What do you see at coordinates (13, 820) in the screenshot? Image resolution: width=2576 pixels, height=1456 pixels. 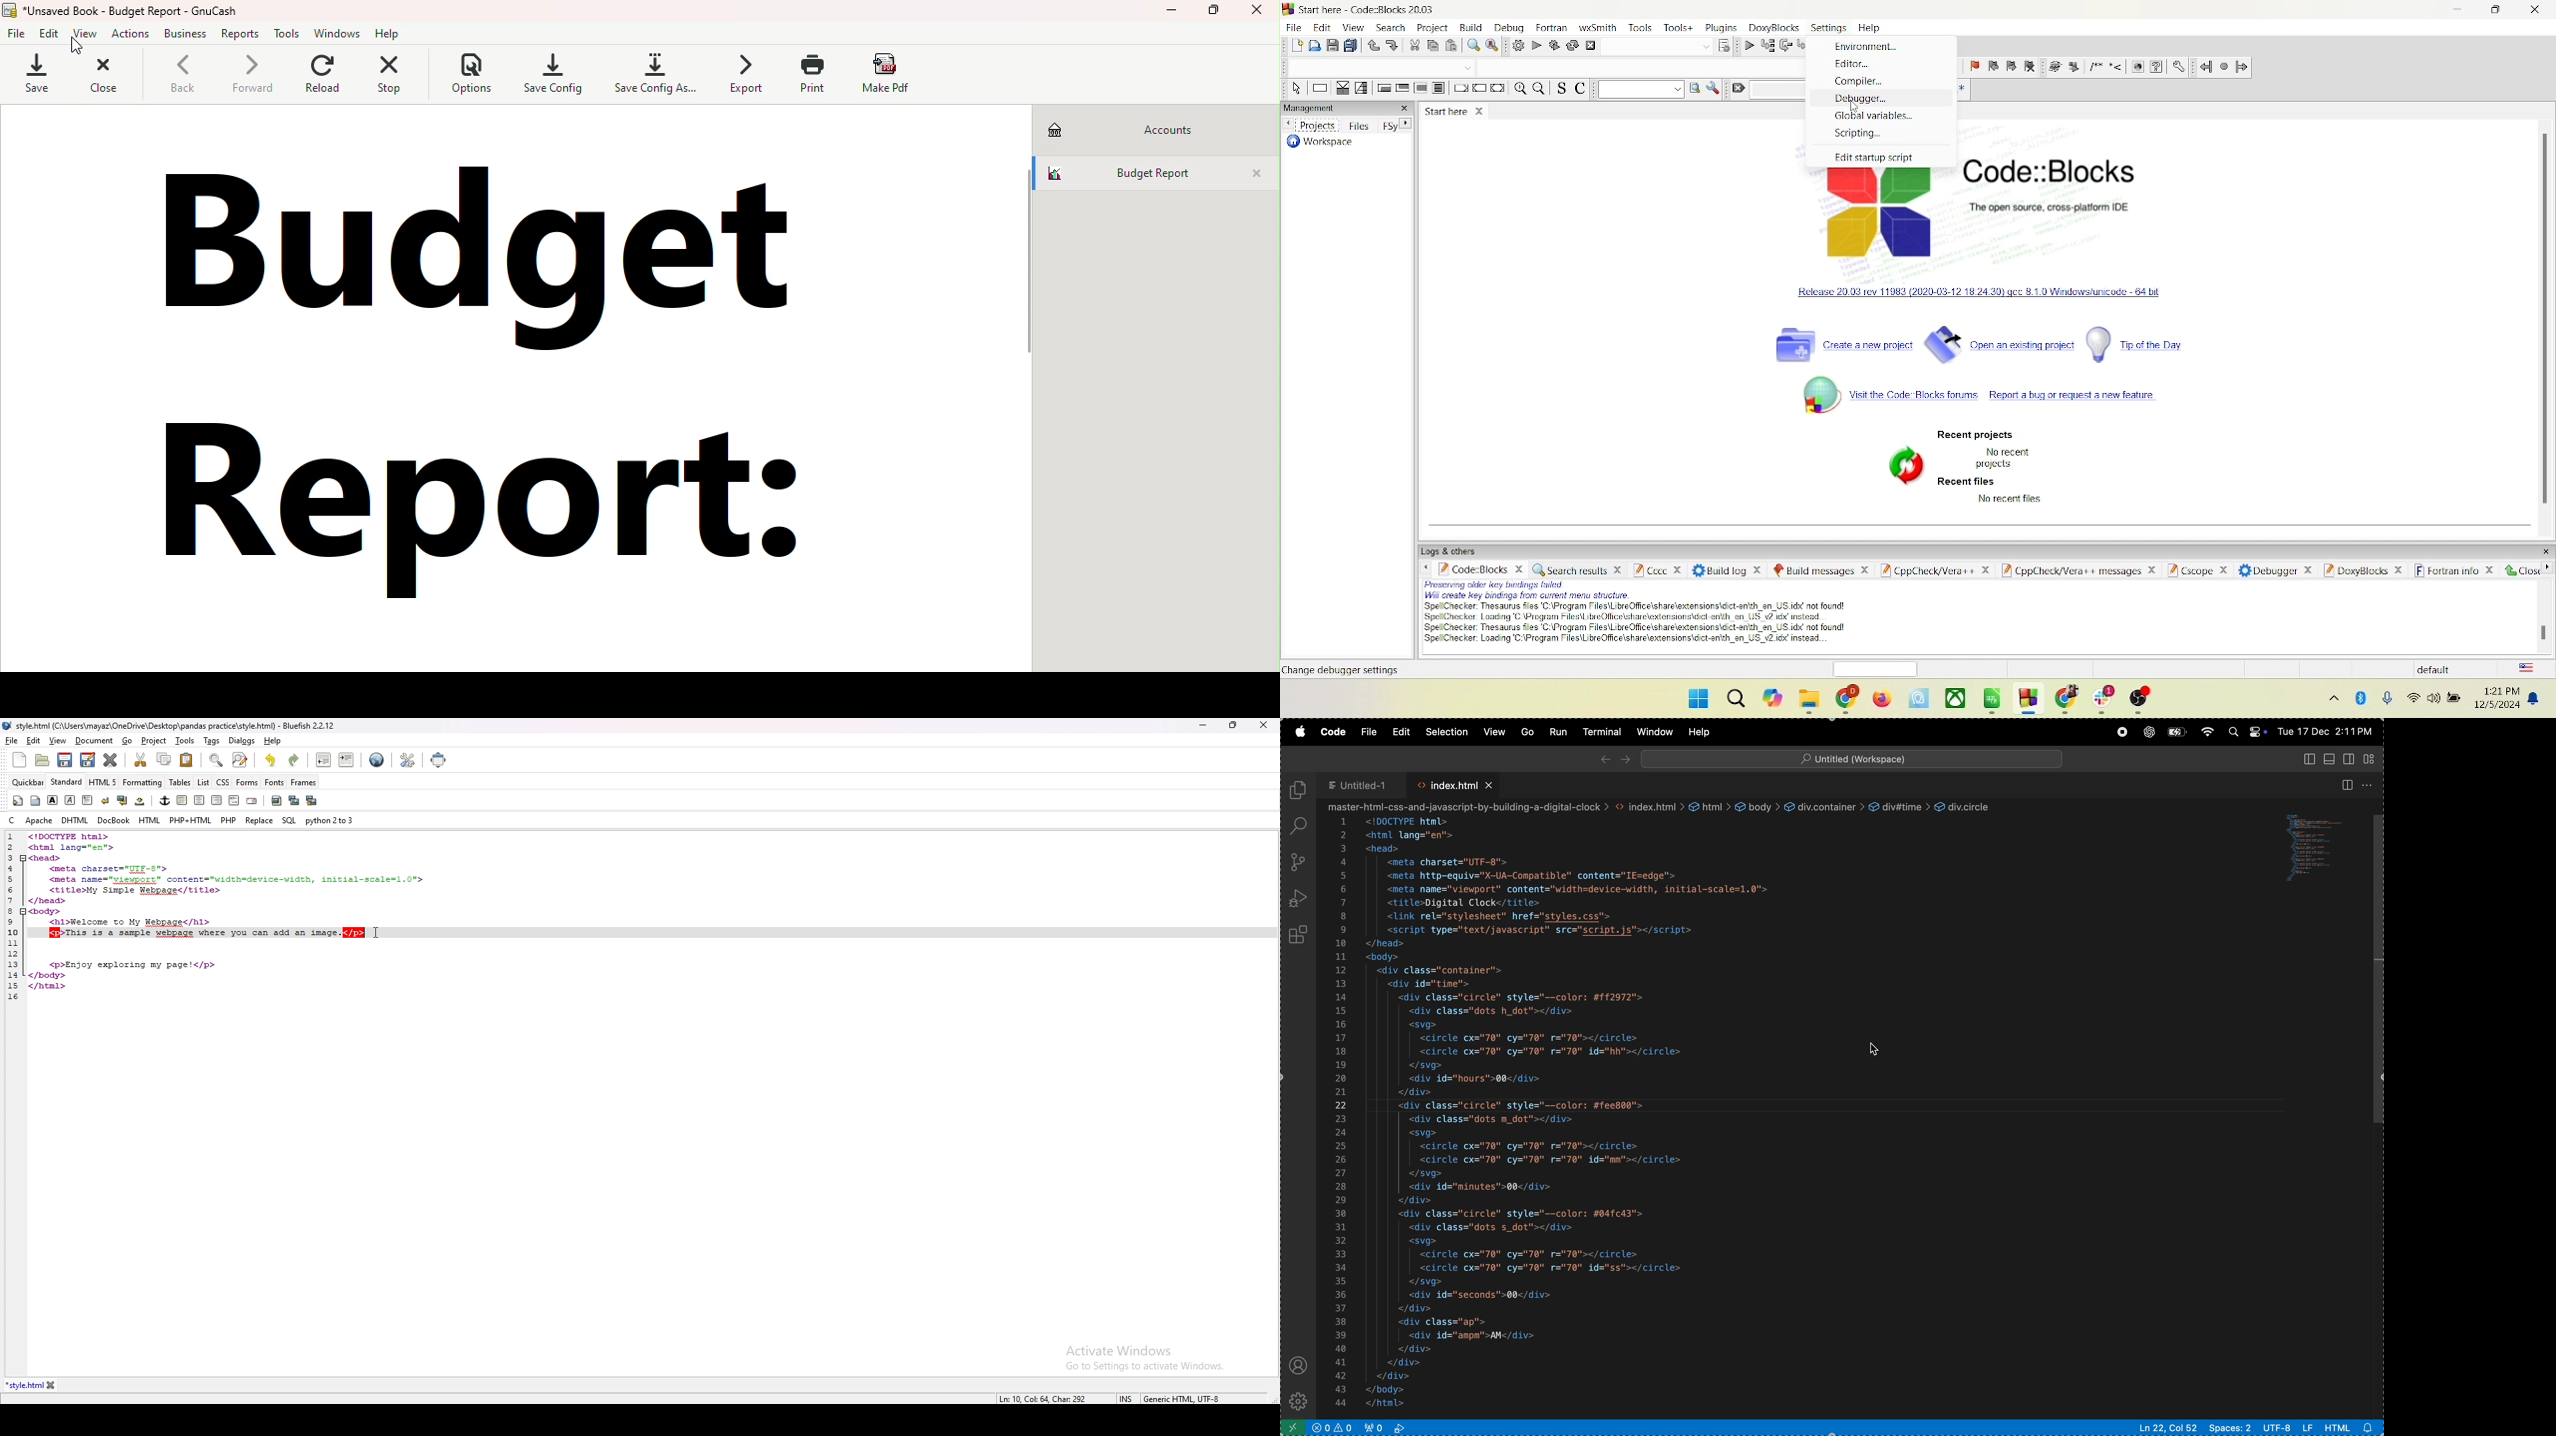 I see `c` at bounding box center [13, 820].